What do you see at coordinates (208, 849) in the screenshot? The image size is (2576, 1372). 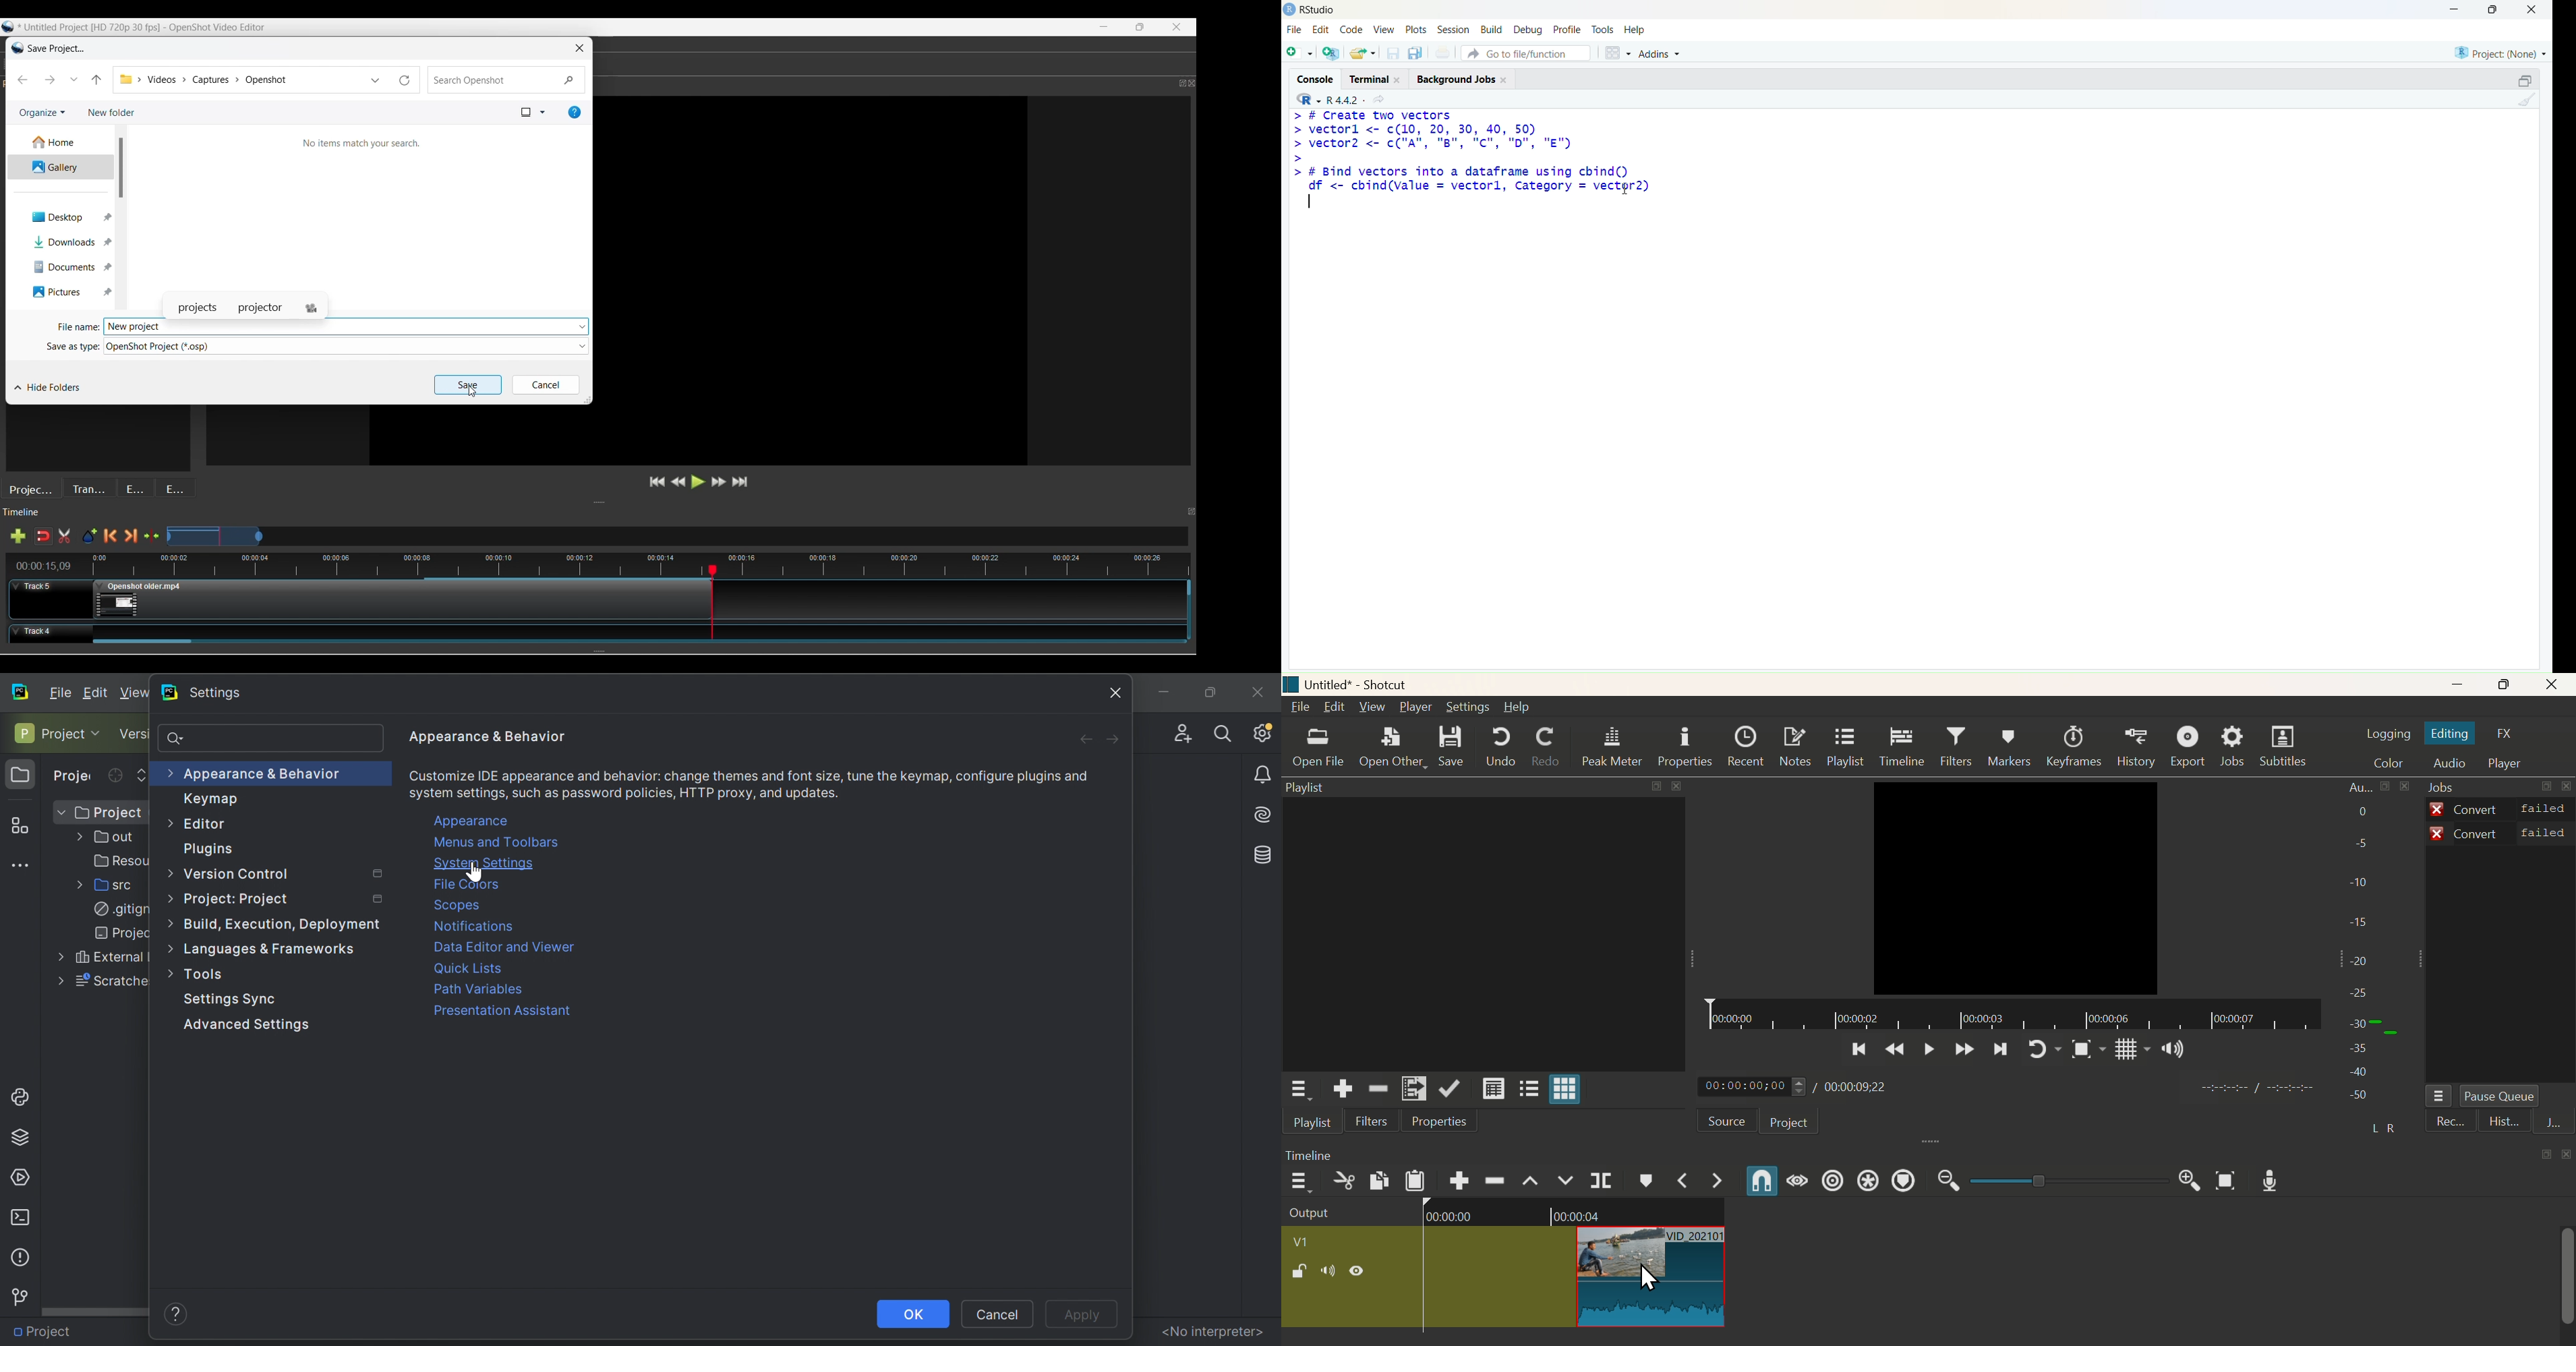 I see `Plugins` at bounding box center [208, 849].